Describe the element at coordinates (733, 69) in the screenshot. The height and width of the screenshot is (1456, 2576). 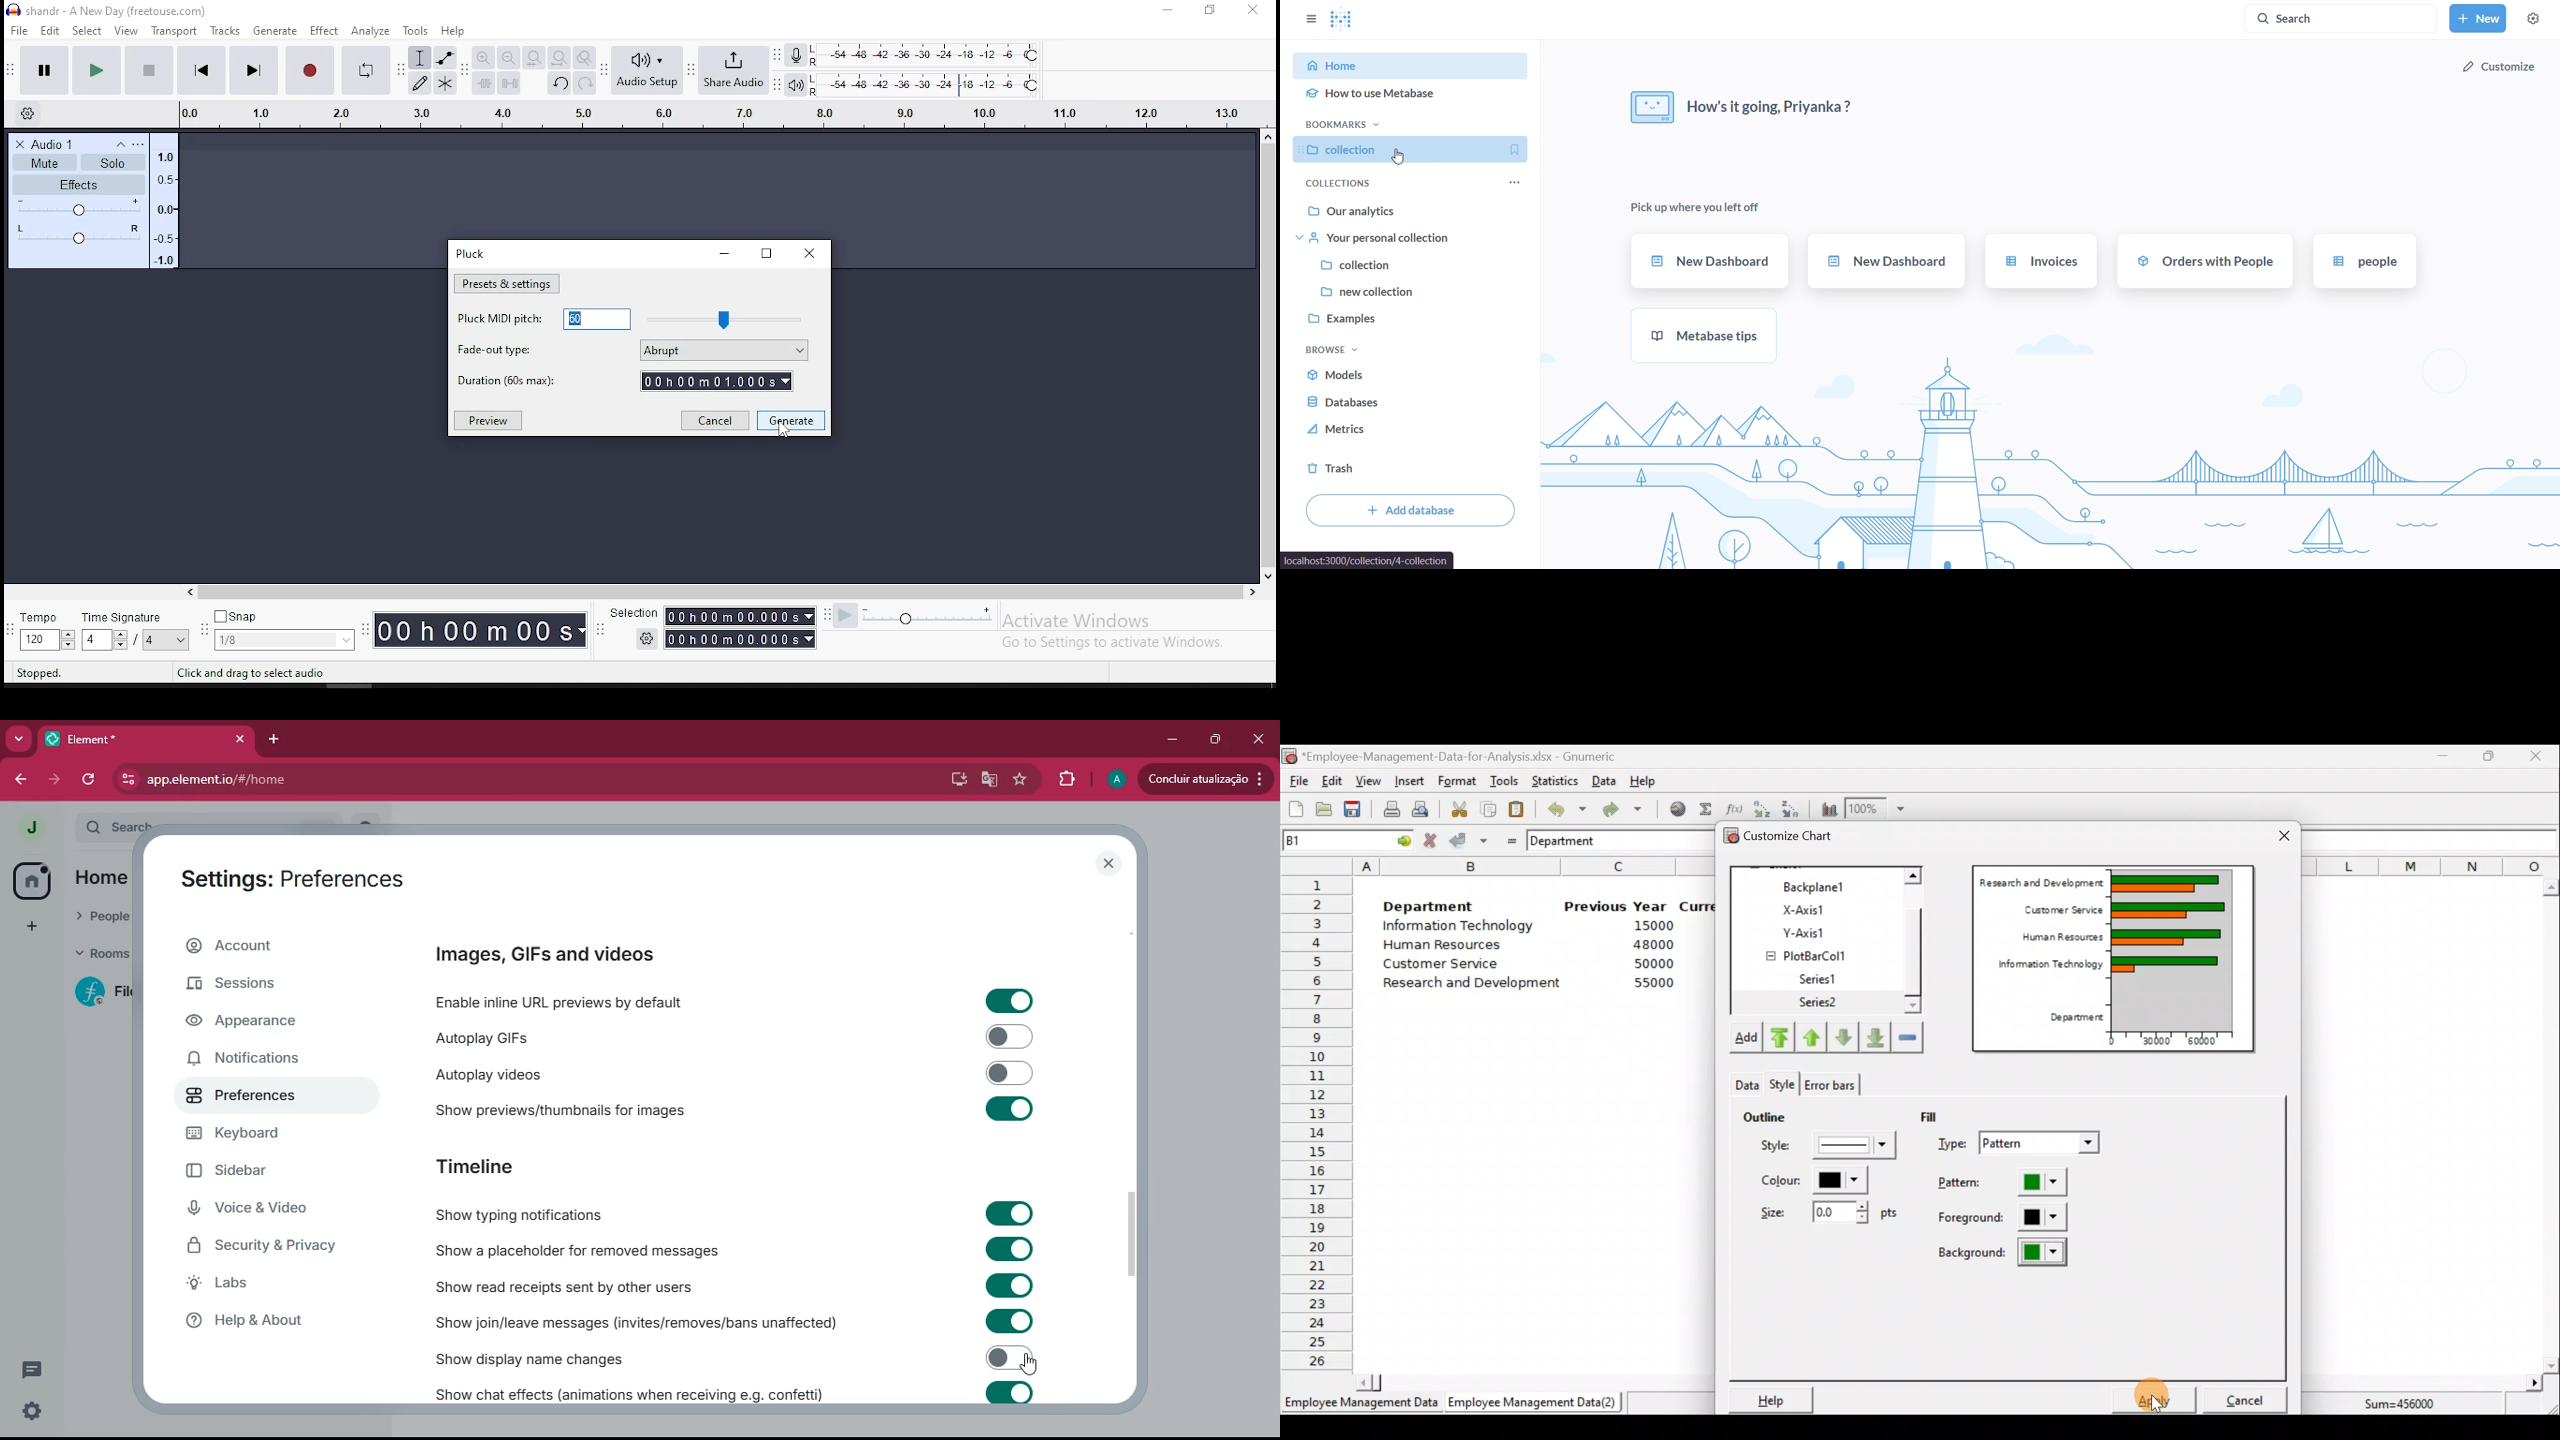
I see `share audio` at that location.